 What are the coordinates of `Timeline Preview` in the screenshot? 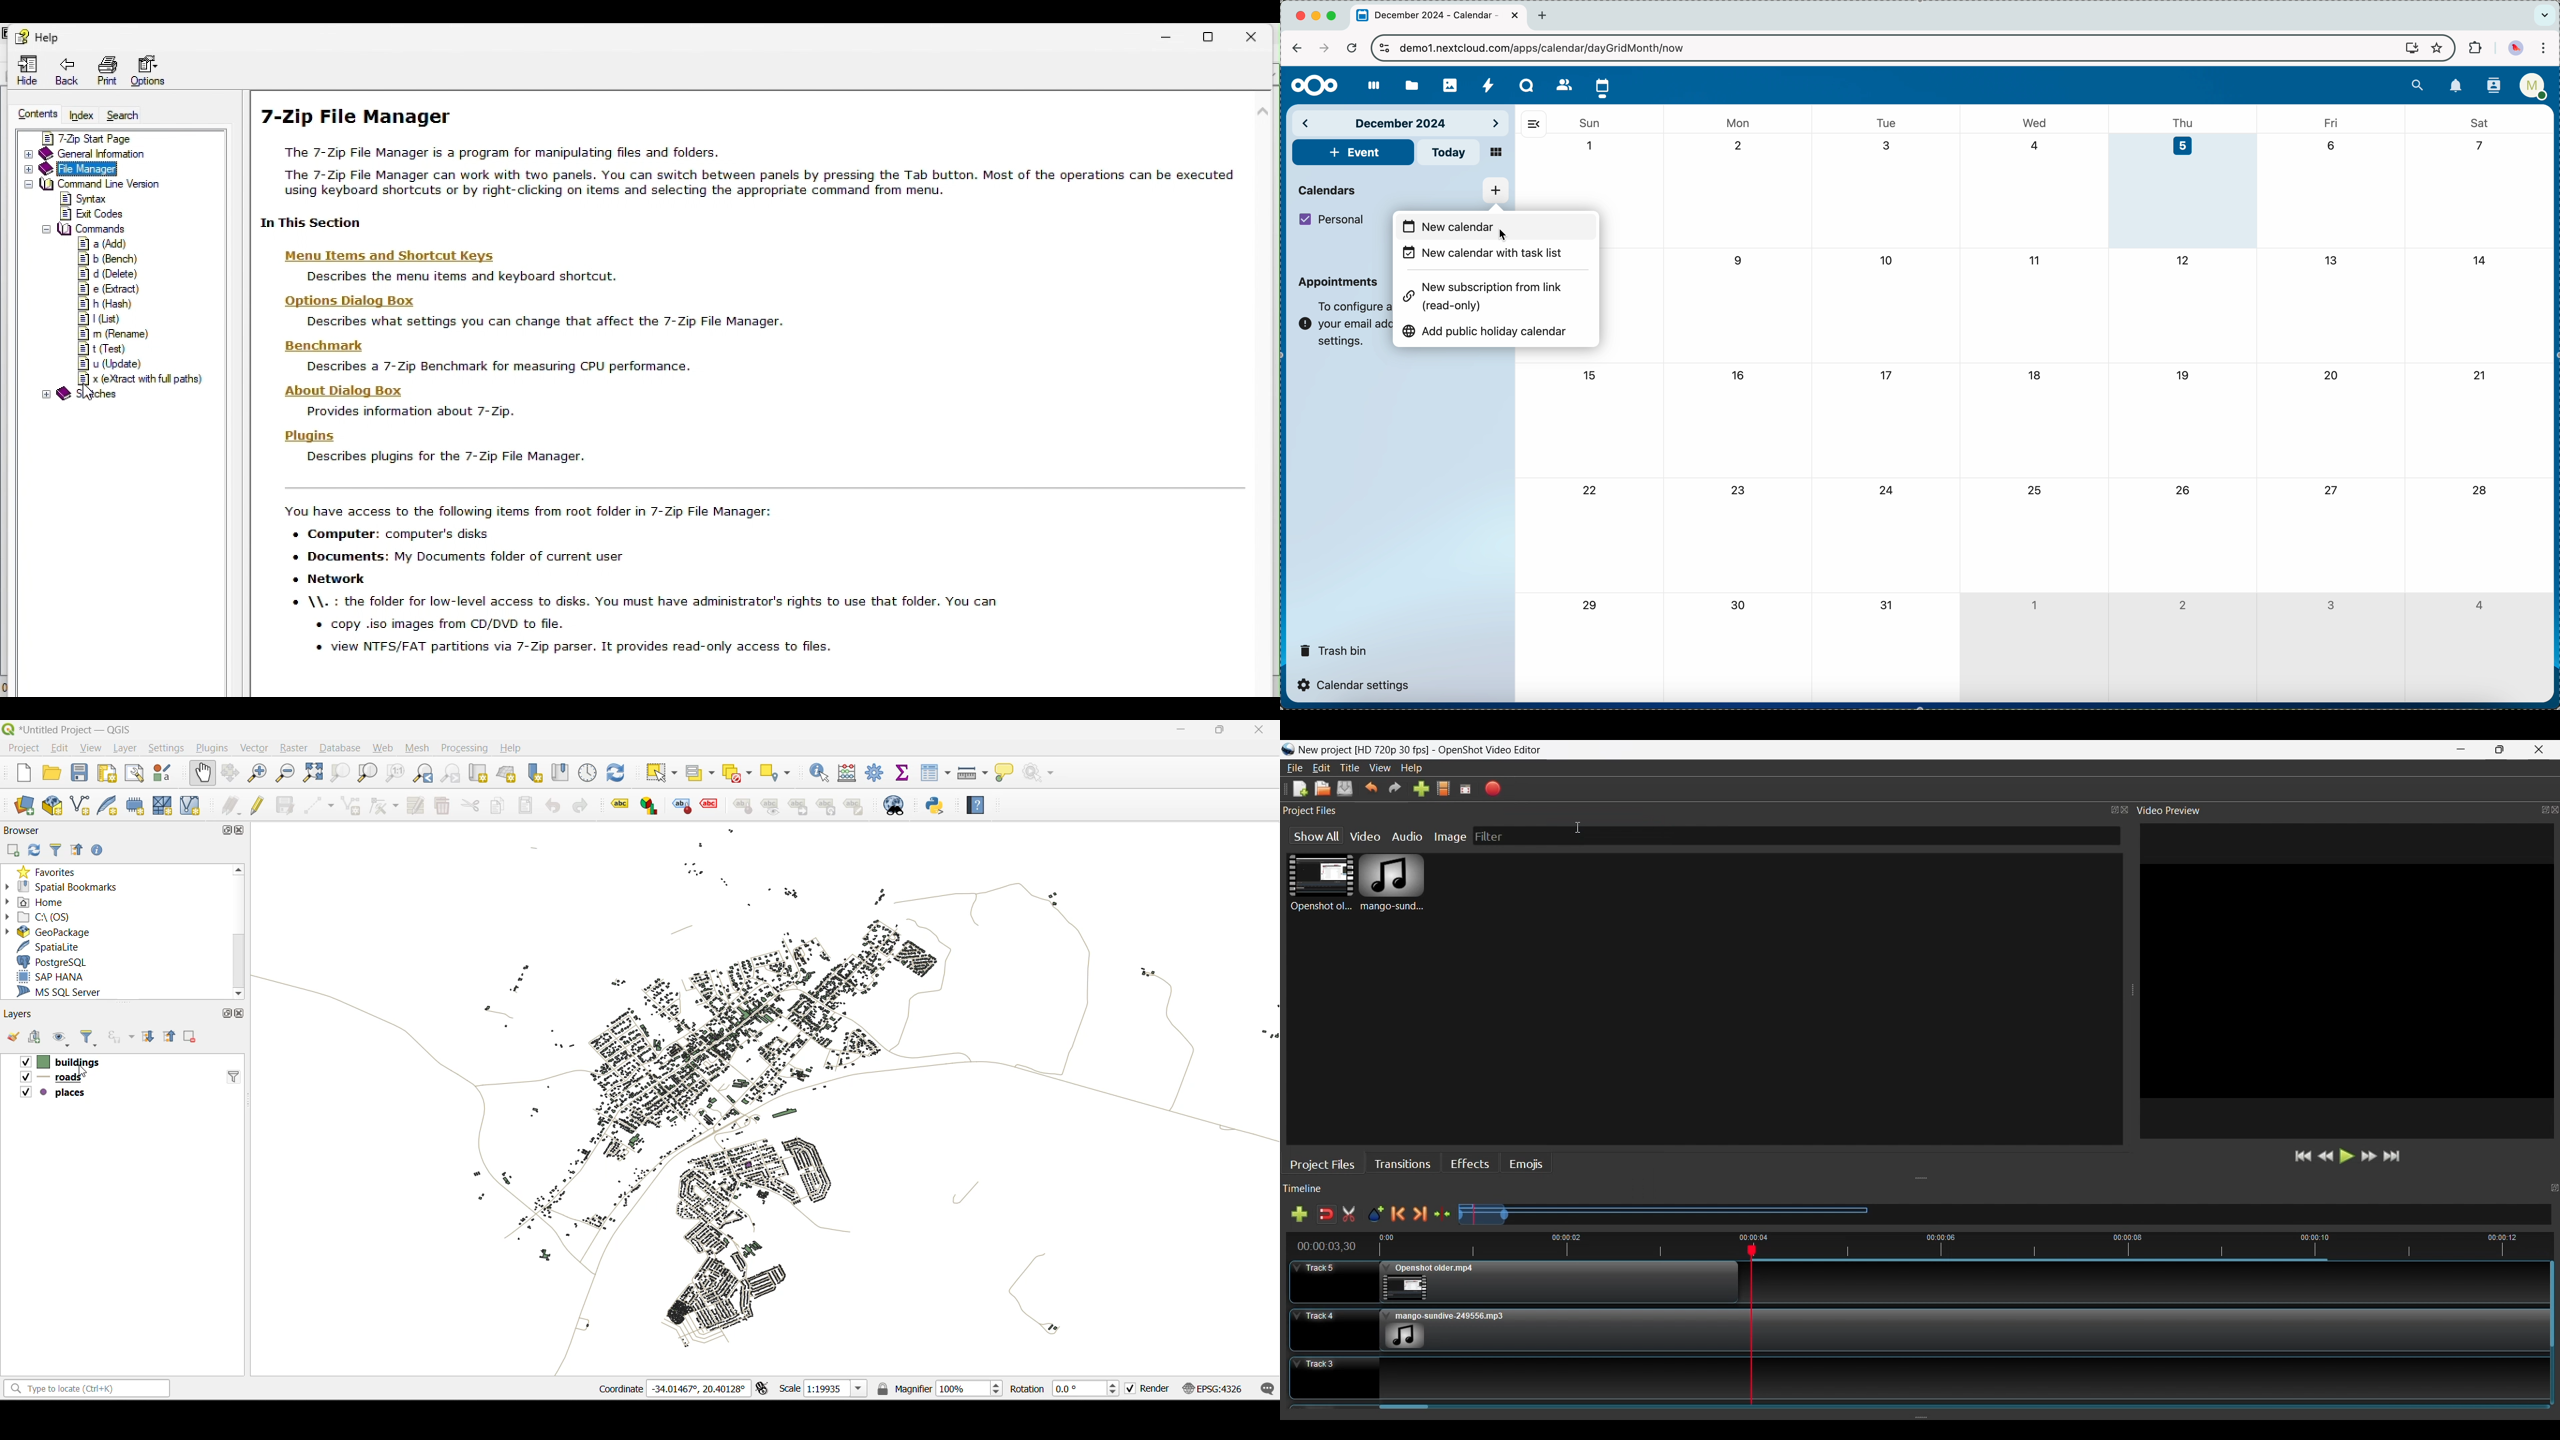 It's located at (1324, 1245).